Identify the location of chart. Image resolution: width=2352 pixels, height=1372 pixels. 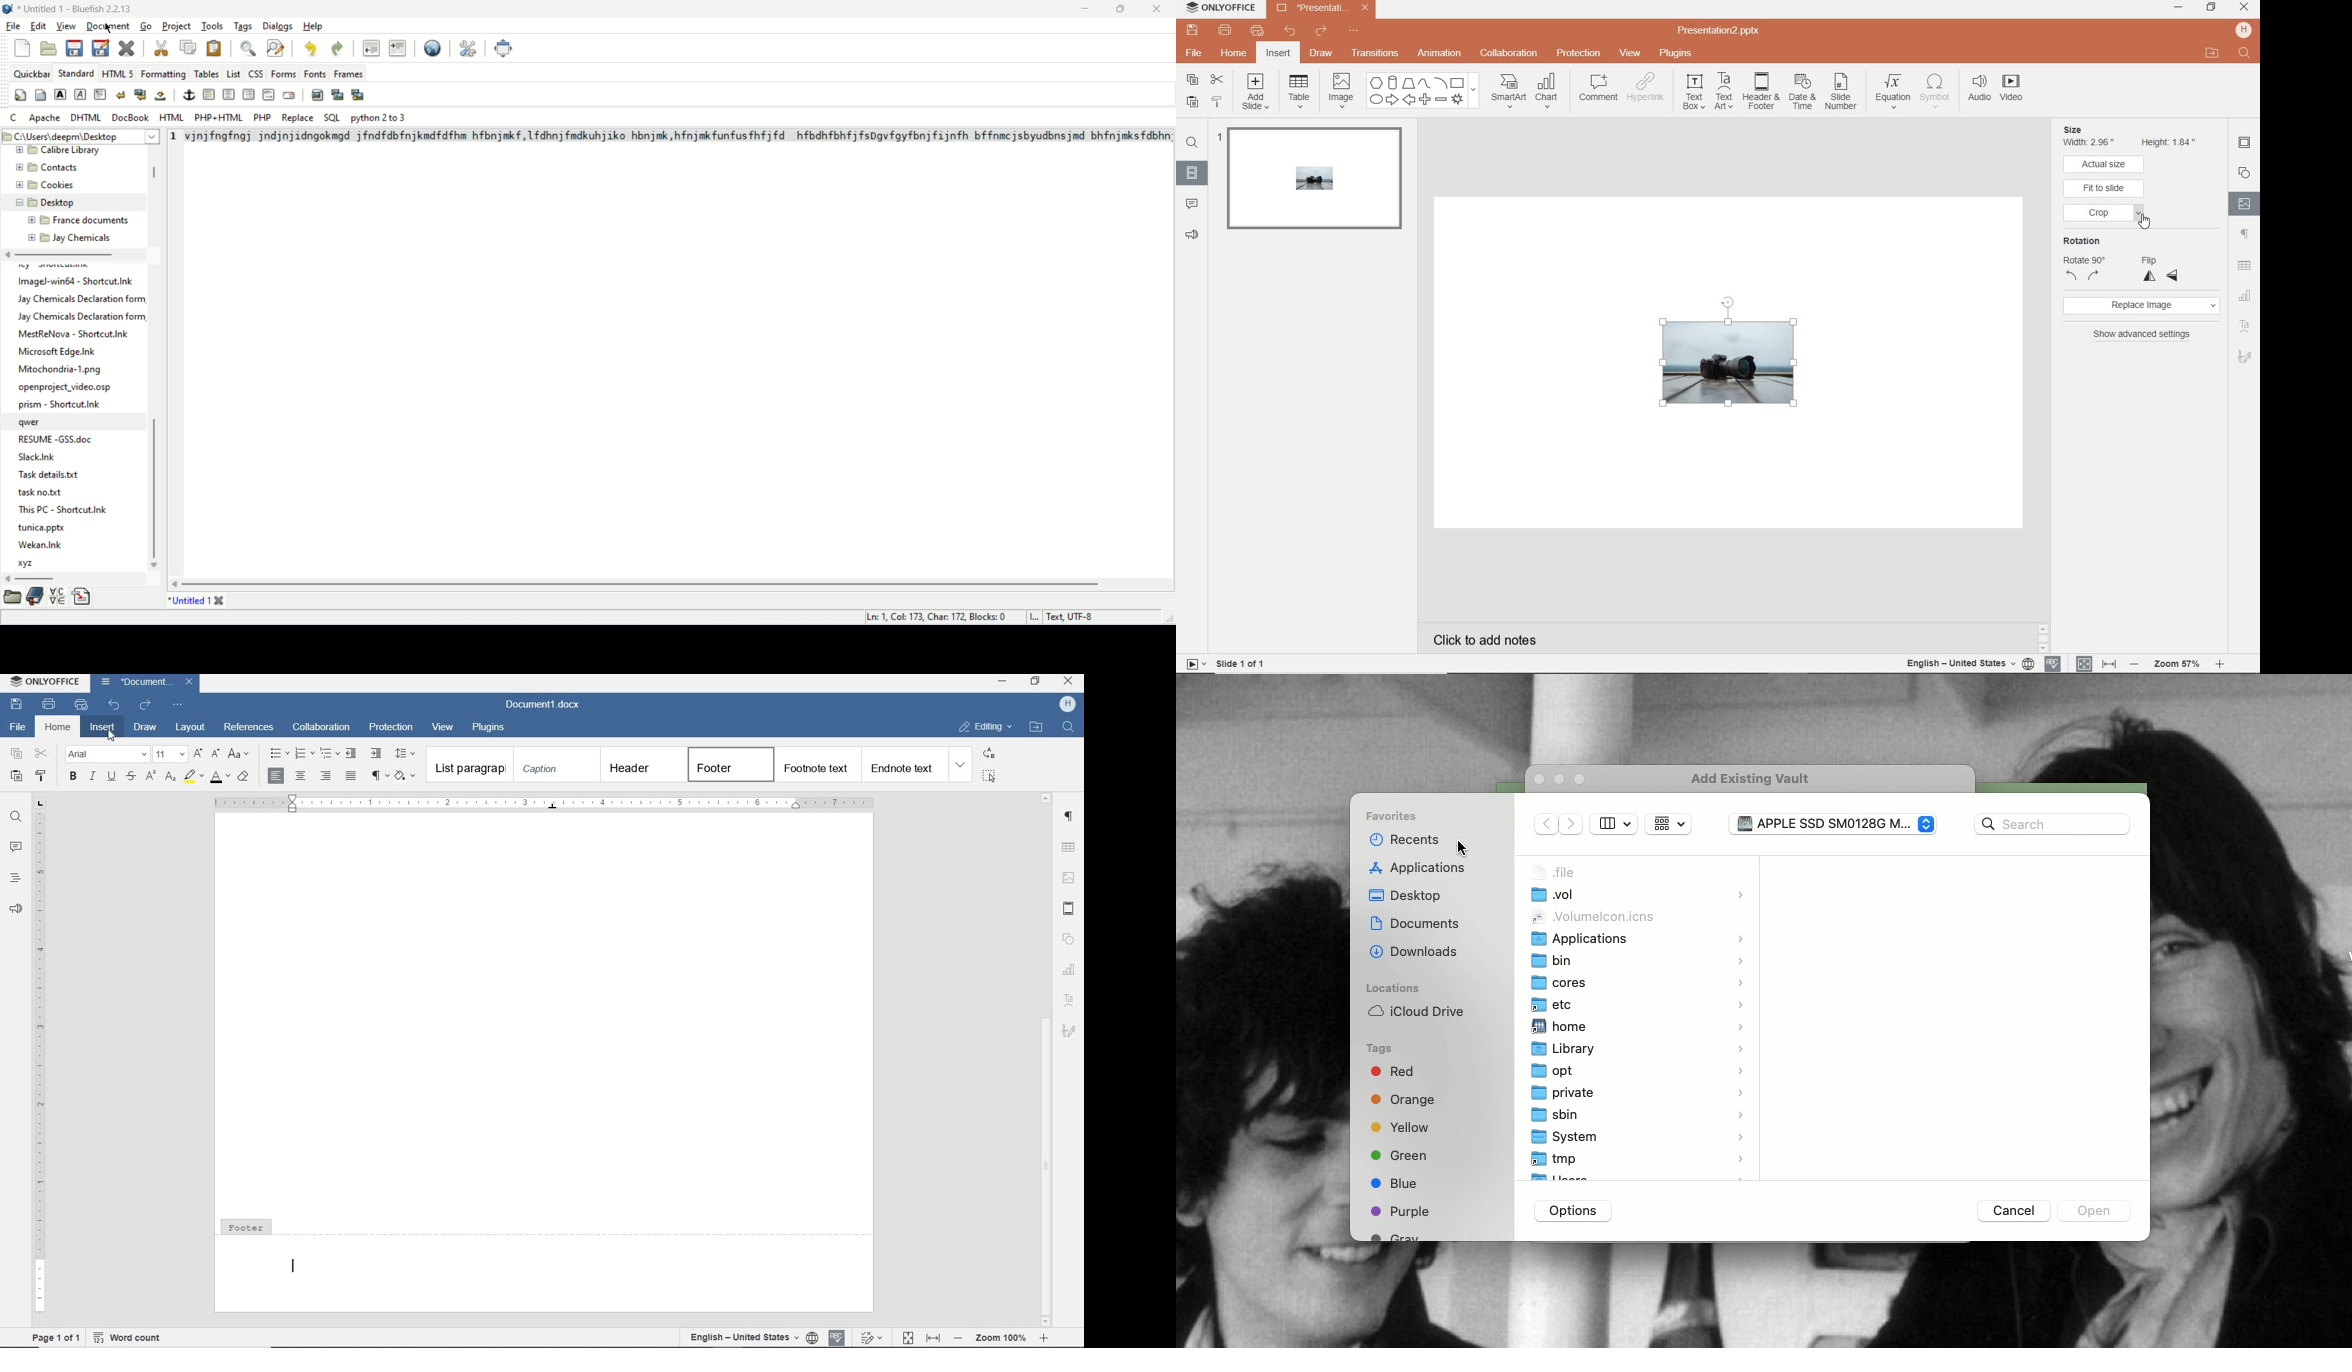
(1070, 970).